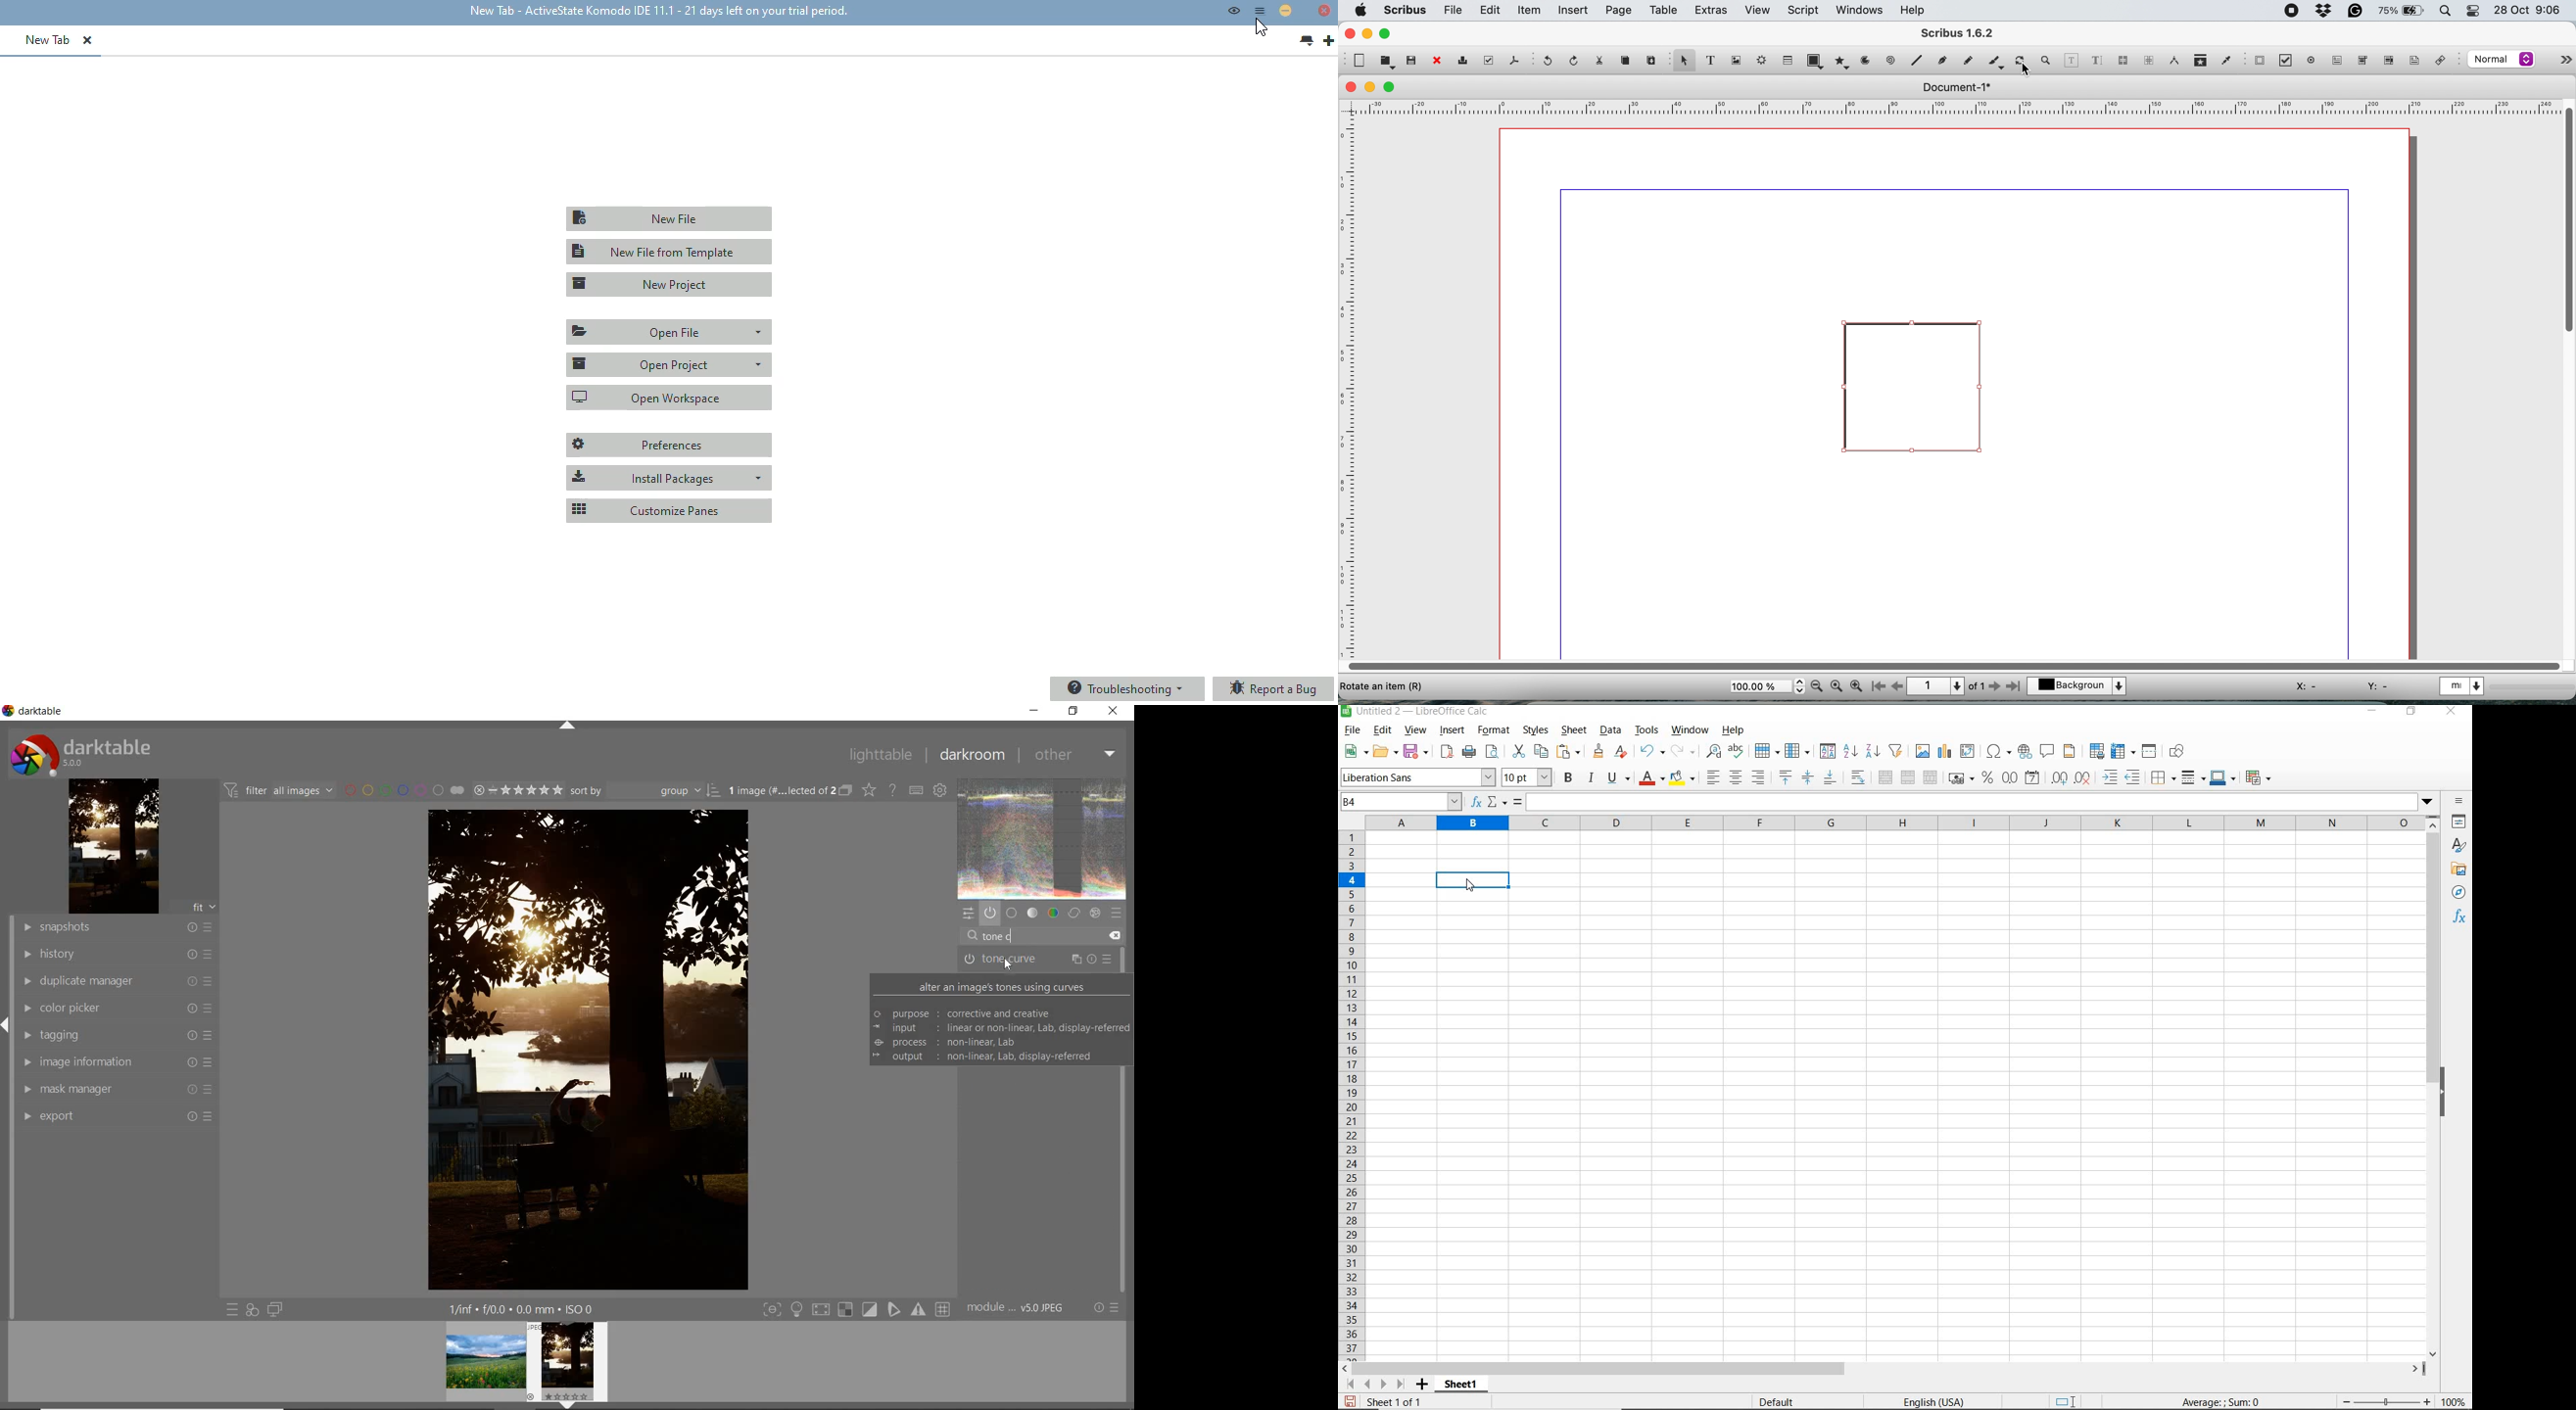  What do you see at coordinates (1780, 1401) in the screenshot?
I see `default` at bounding box center [1780, 1401].